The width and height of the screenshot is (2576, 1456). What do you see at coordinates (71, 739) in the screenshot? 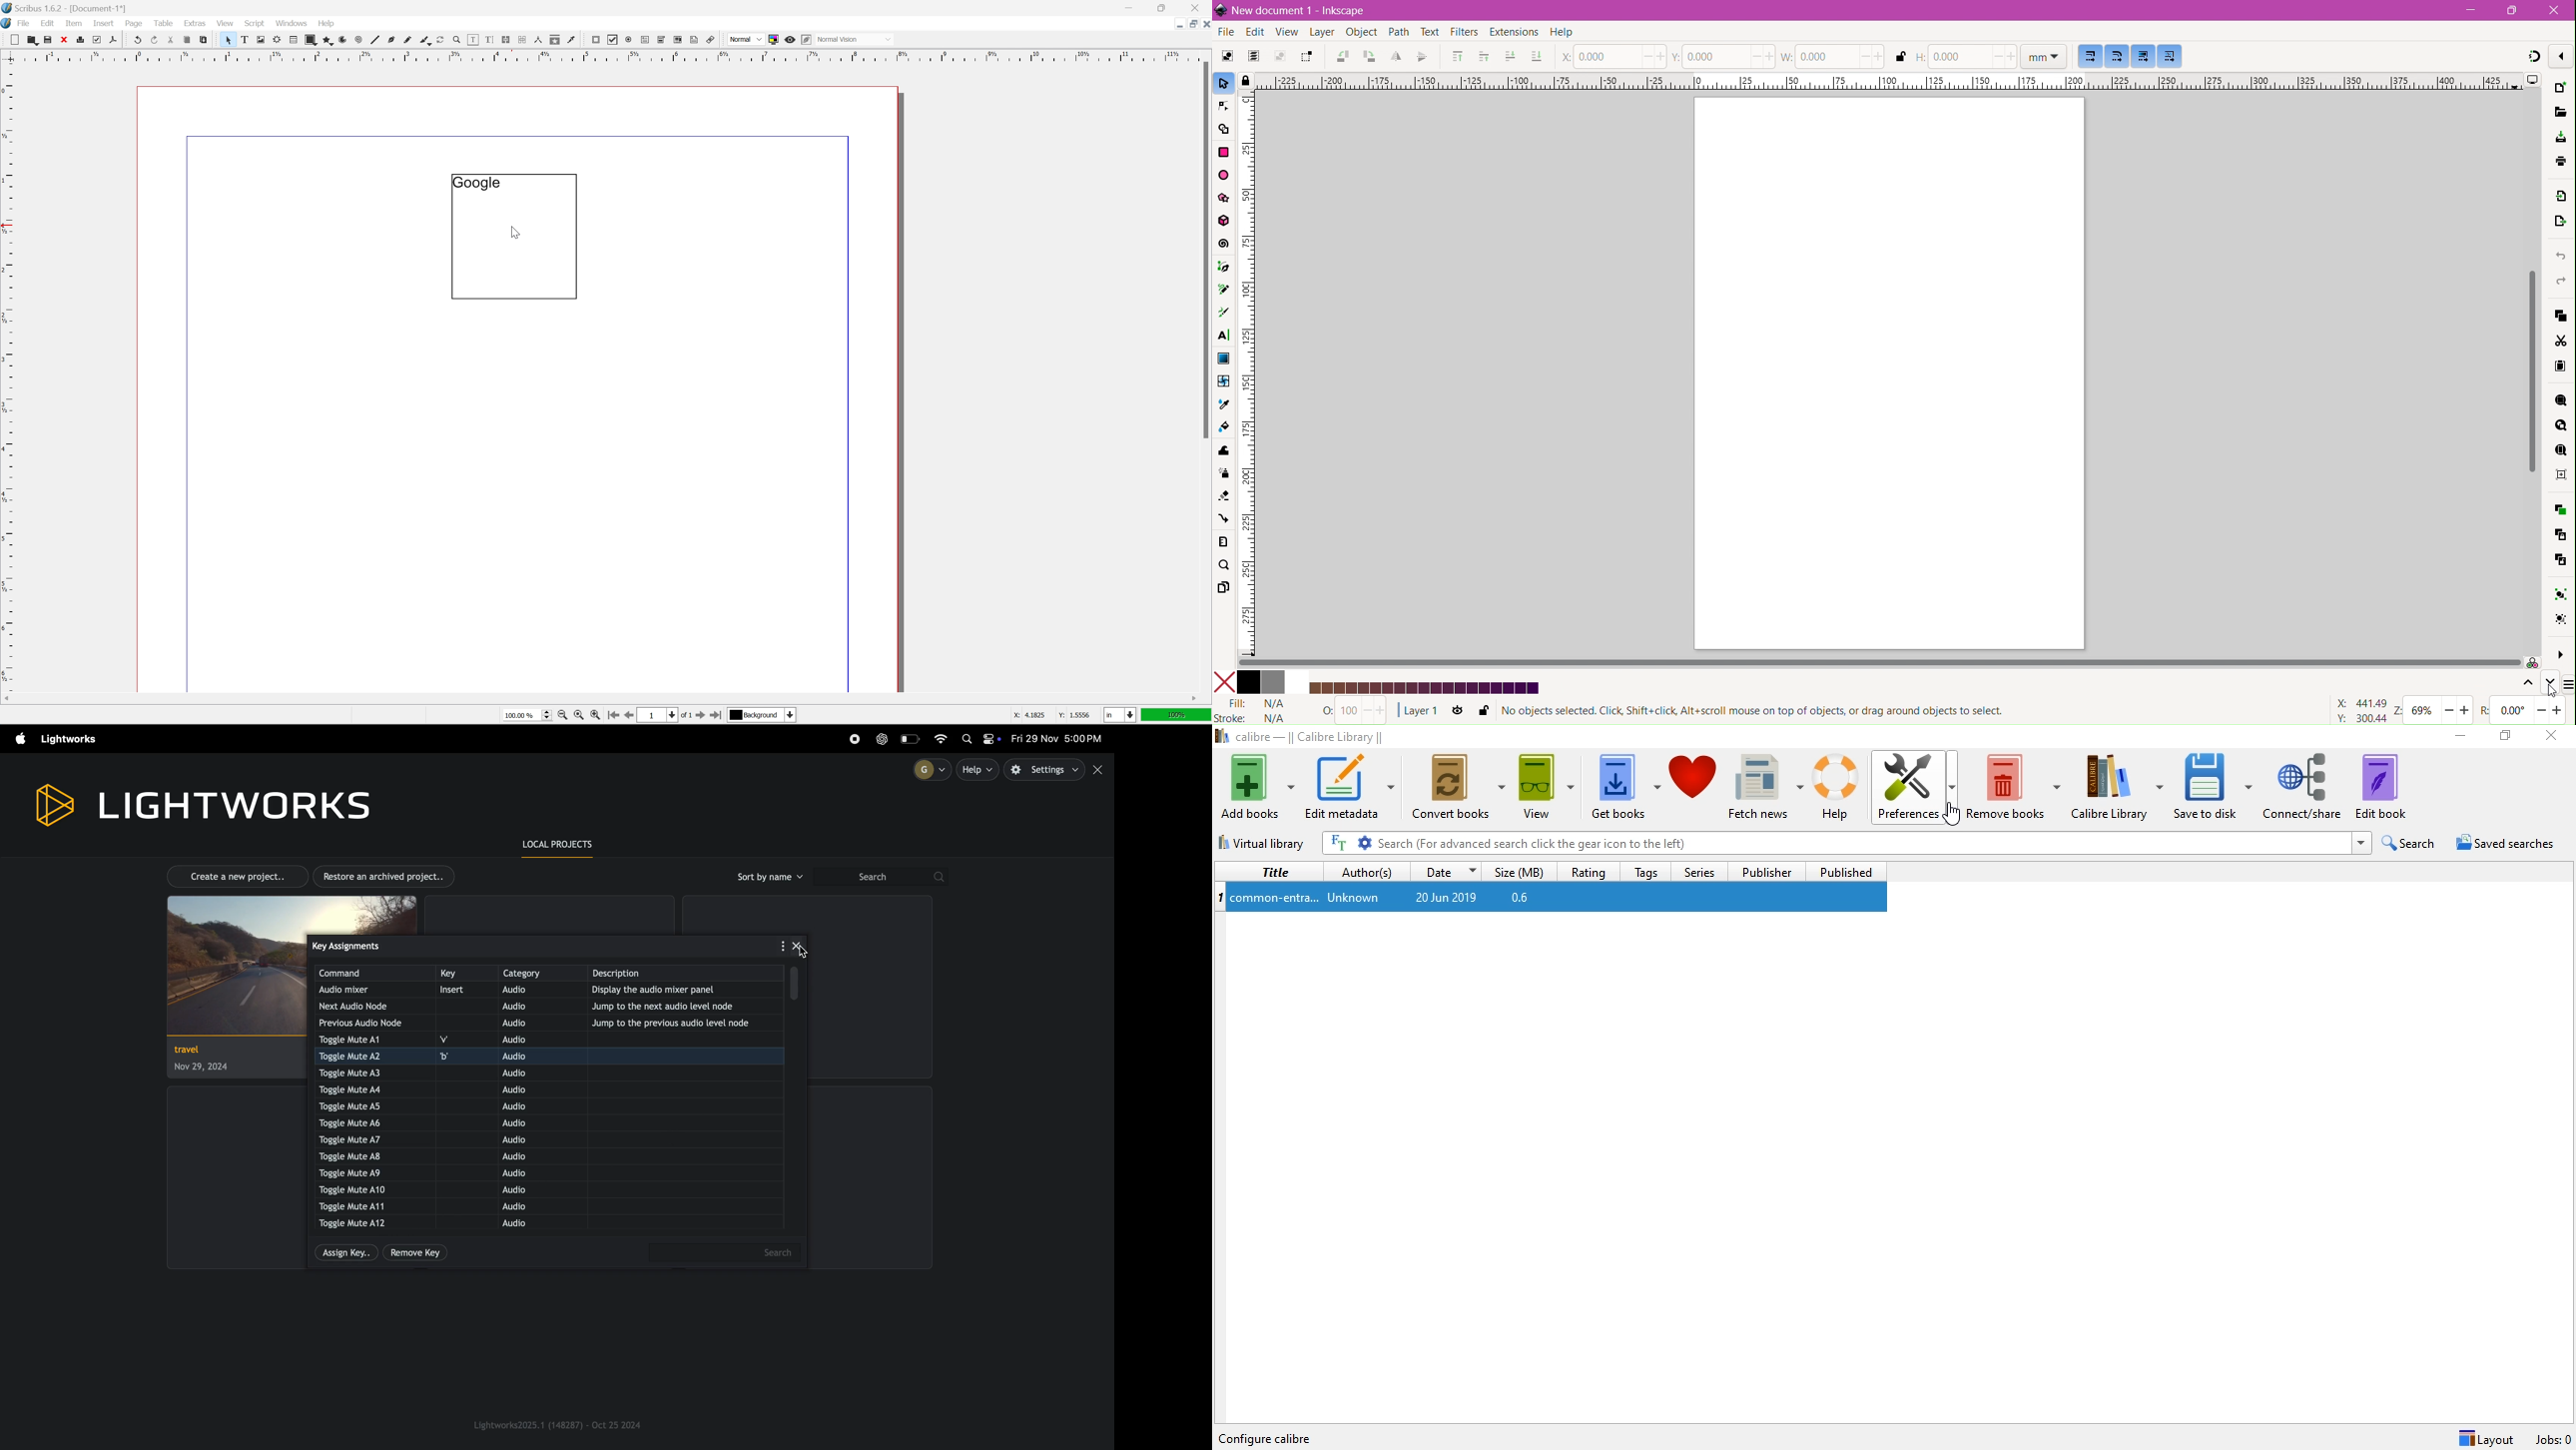
I see `light works` at bounding box center [71, 739].